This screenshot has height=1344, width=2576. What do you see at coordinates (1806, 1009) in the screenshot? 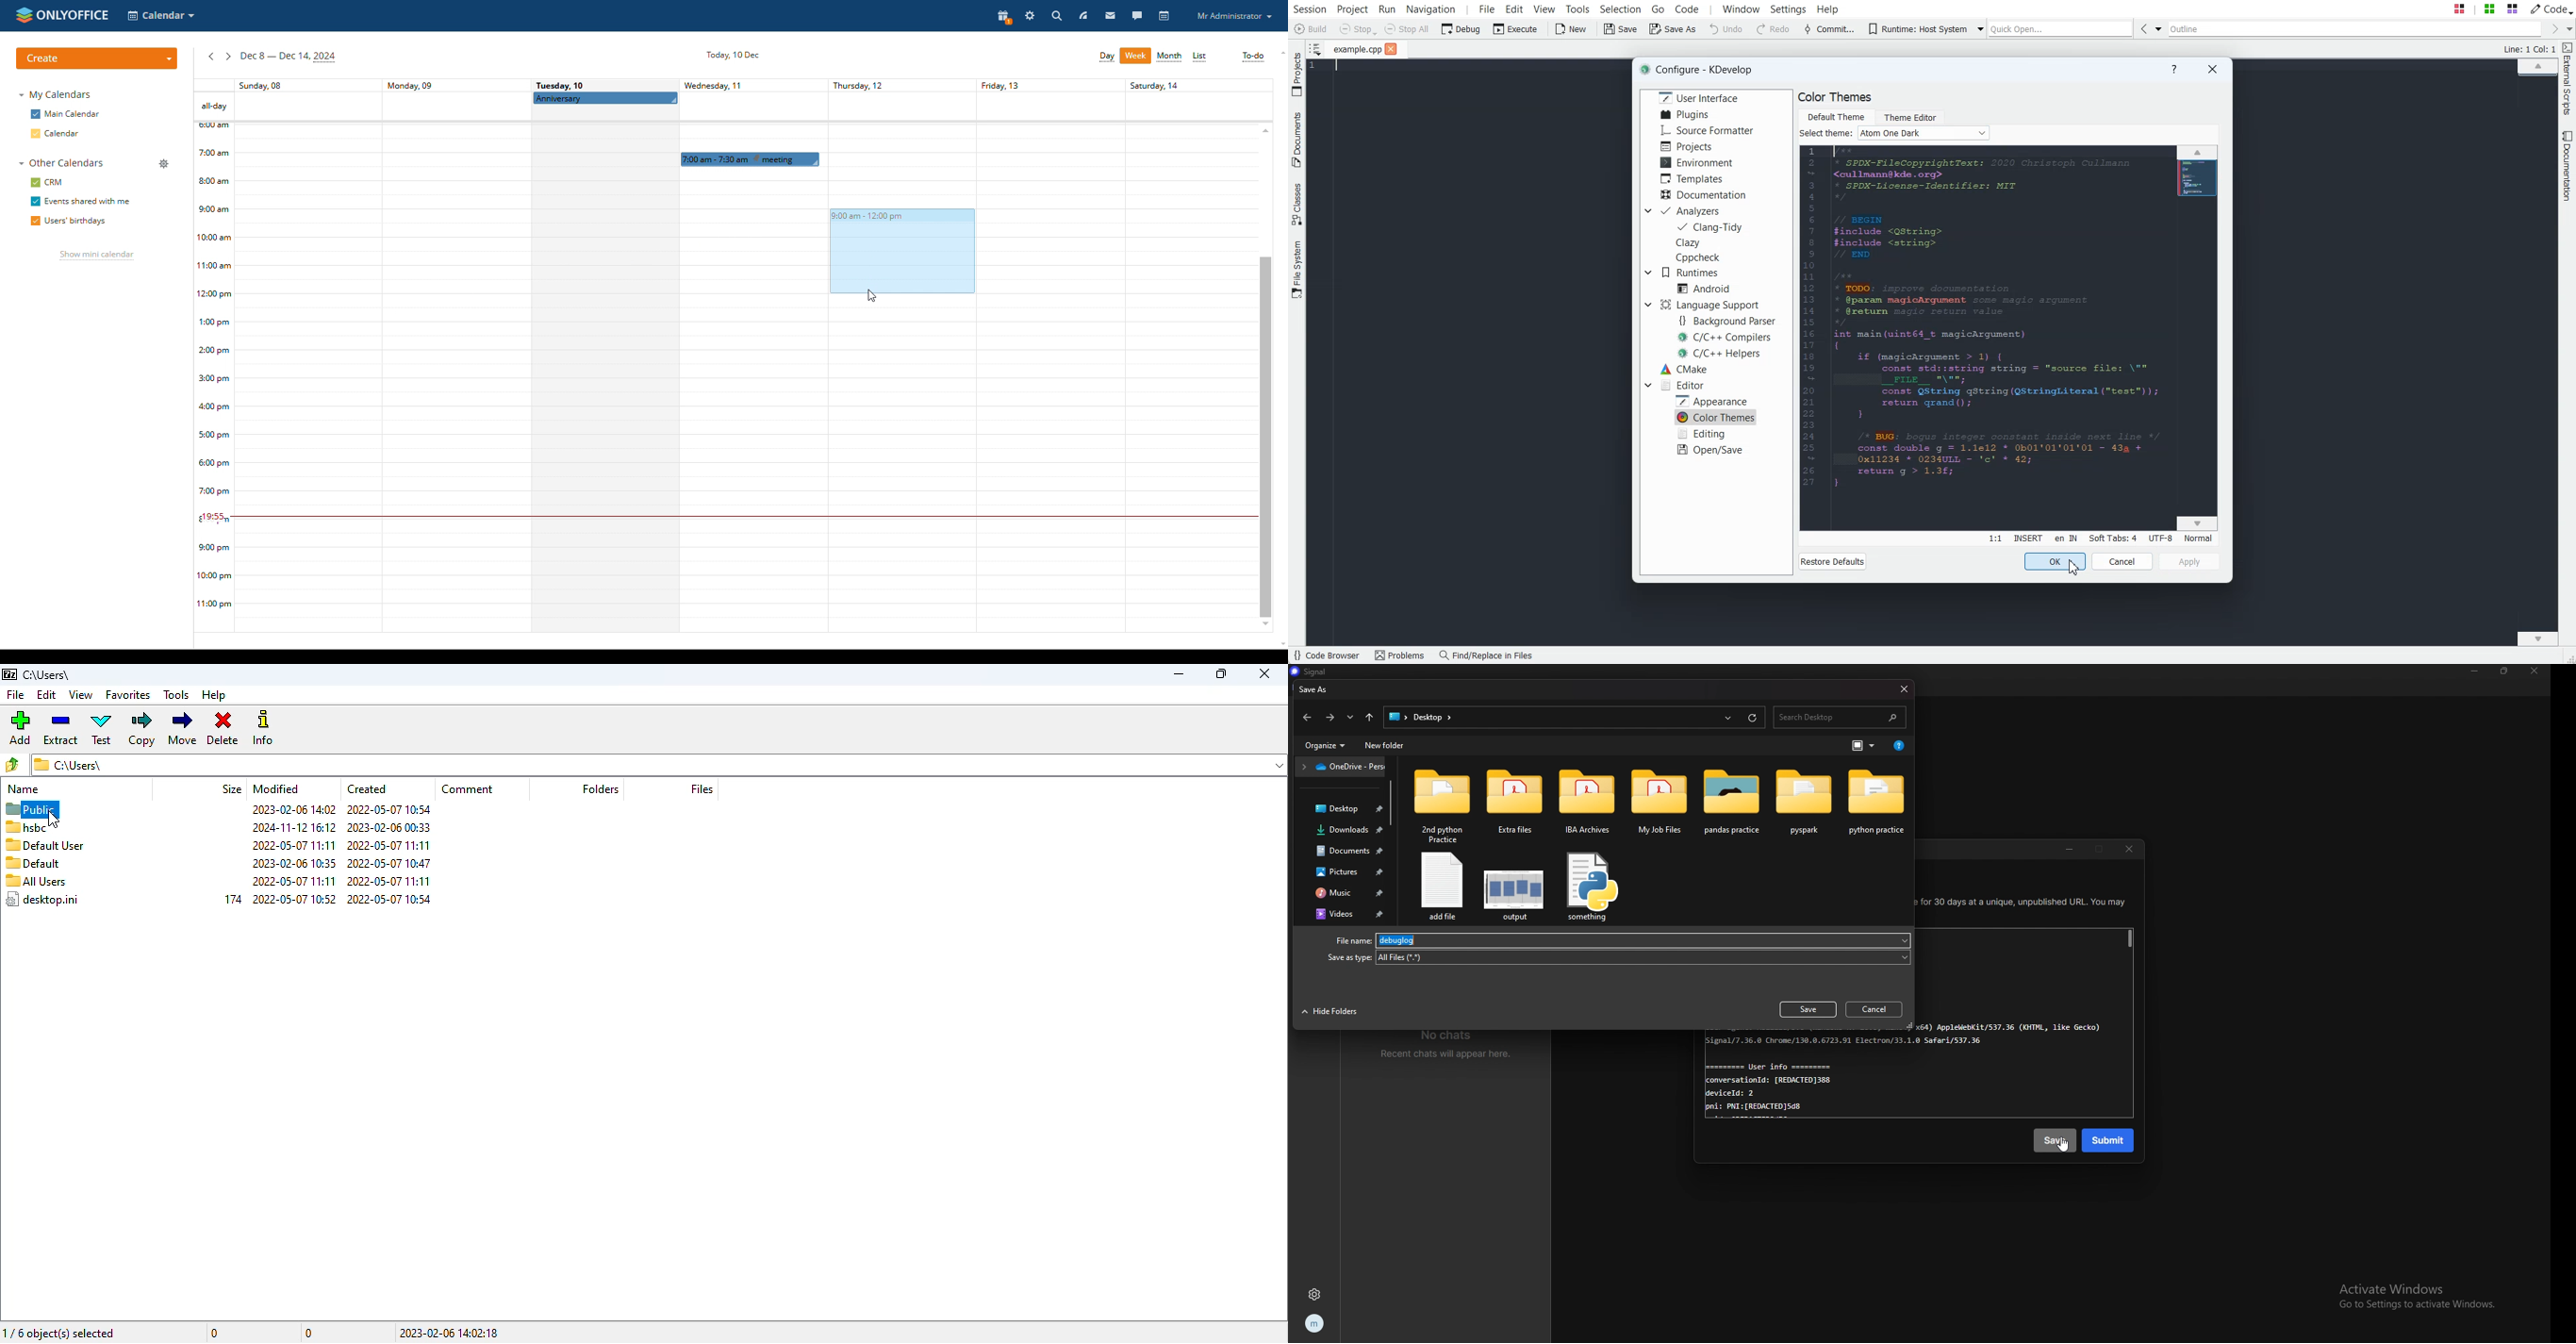
I see `save` at bounding box center [1806, 1009].